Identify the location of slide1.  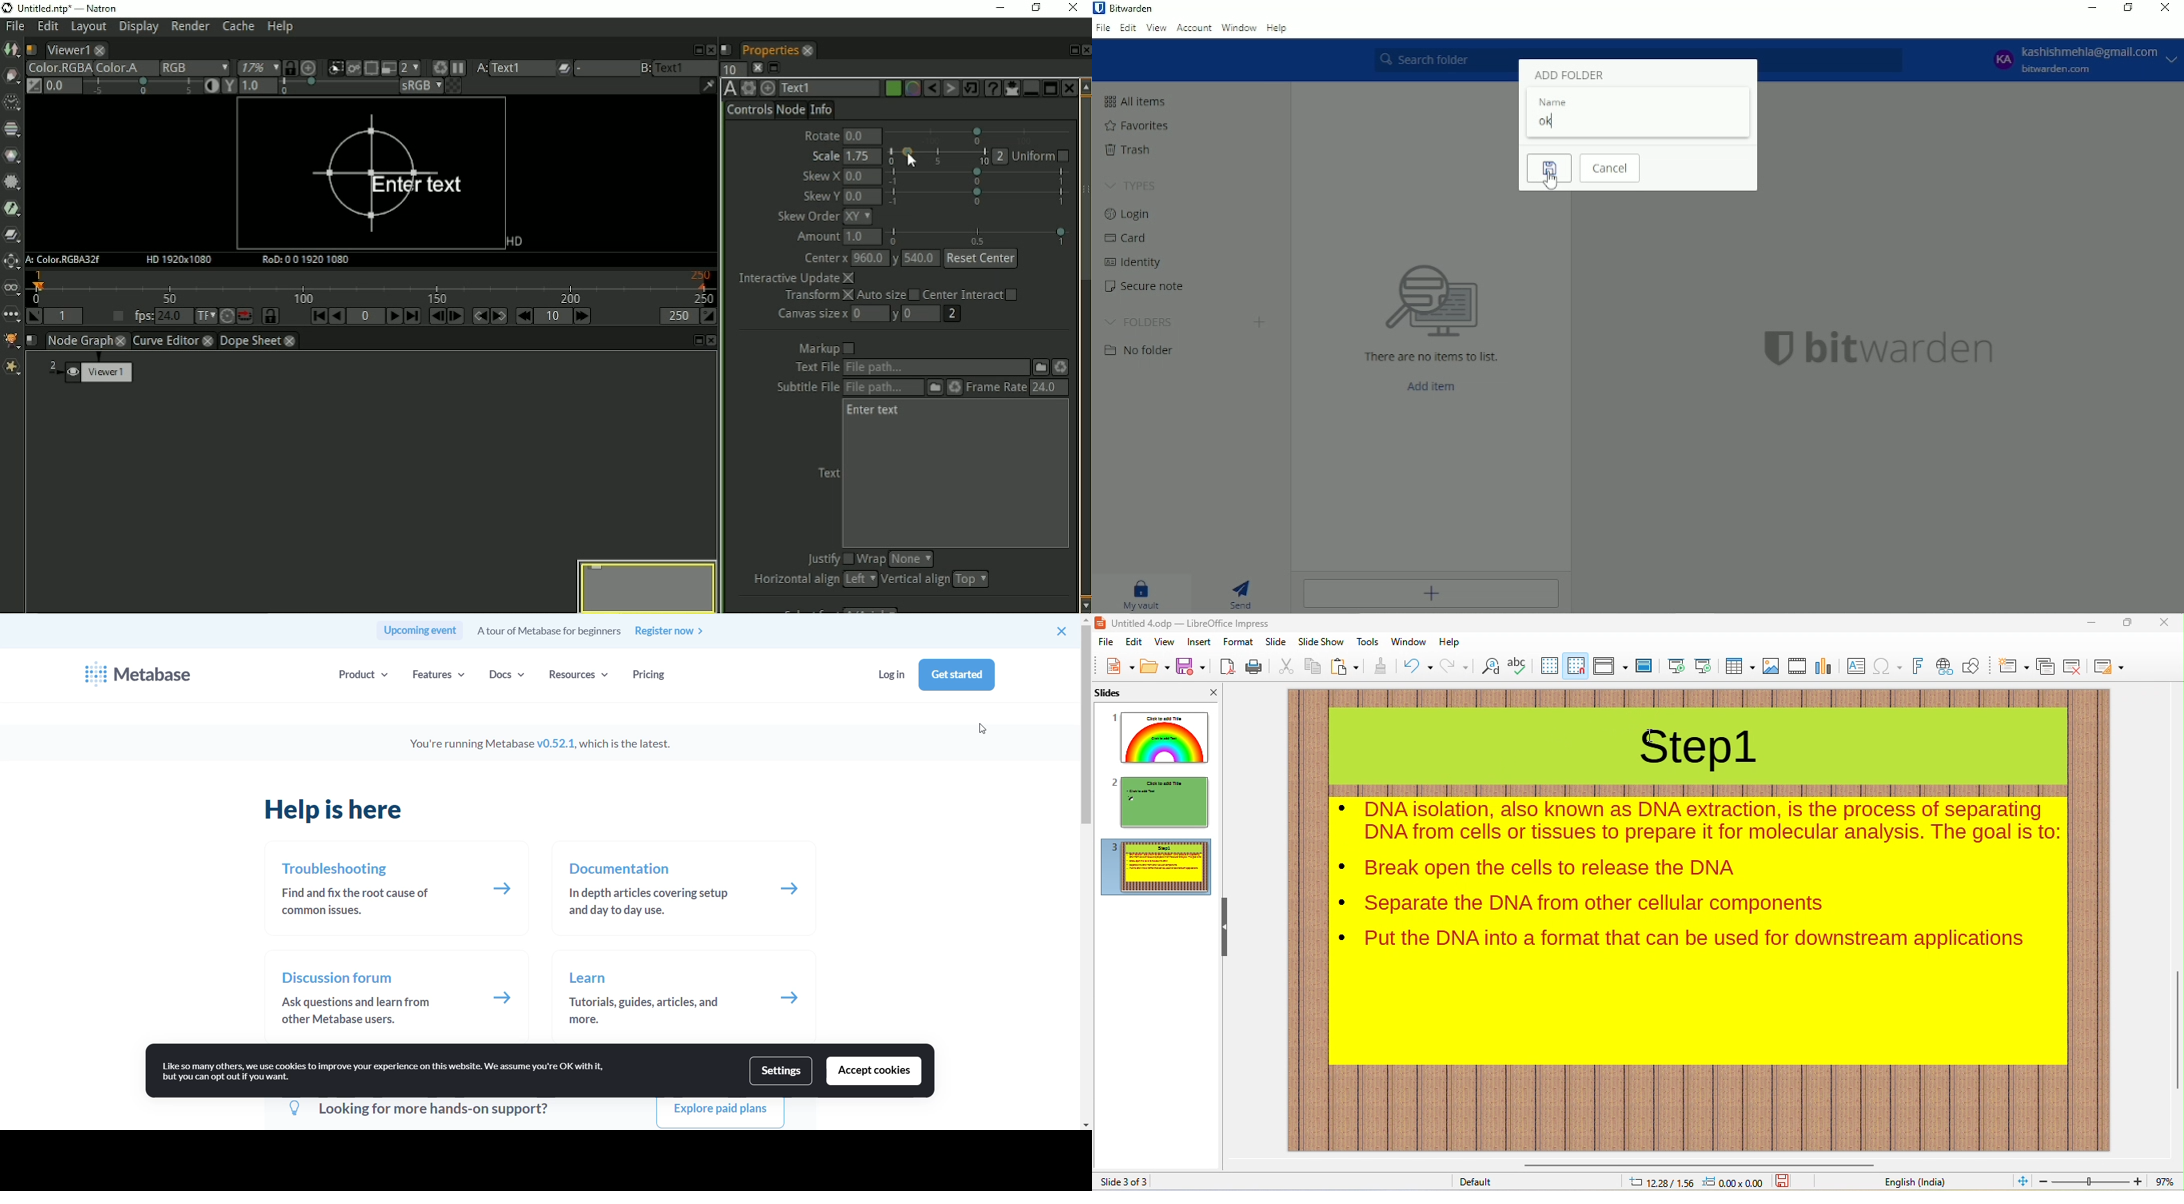
(1156, 737).